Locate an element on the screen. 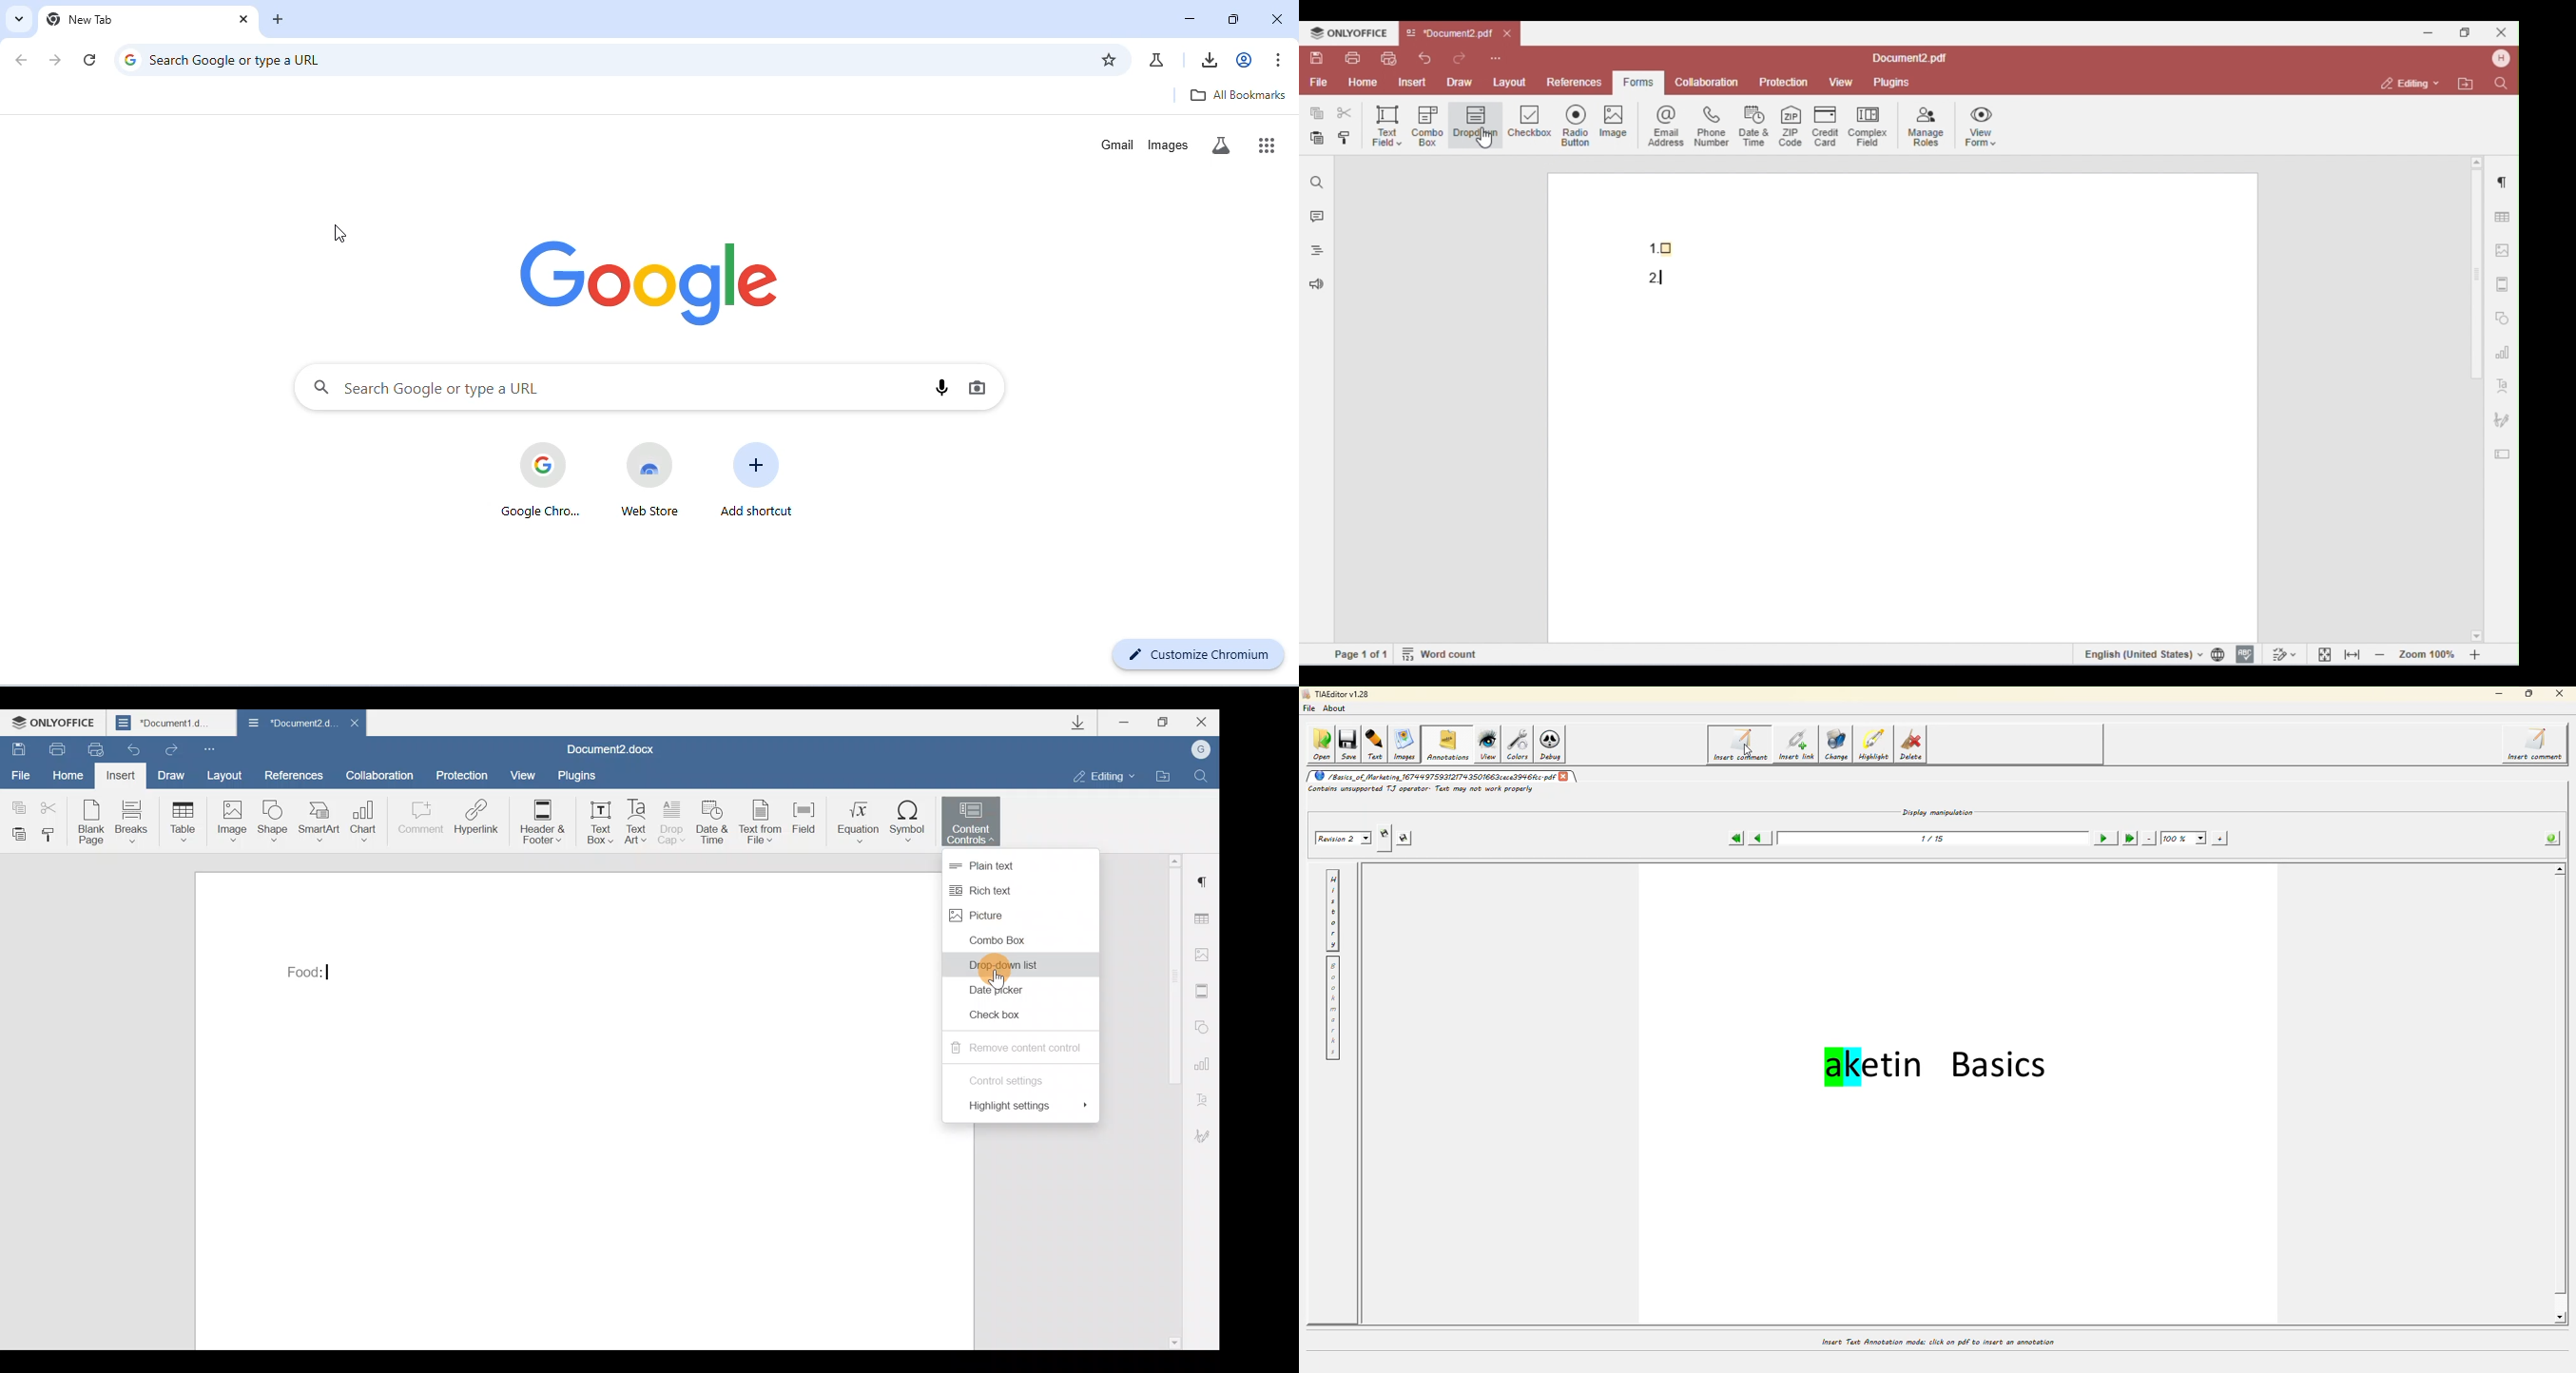  Shapes settings is located at coordinates (1203, 1025).